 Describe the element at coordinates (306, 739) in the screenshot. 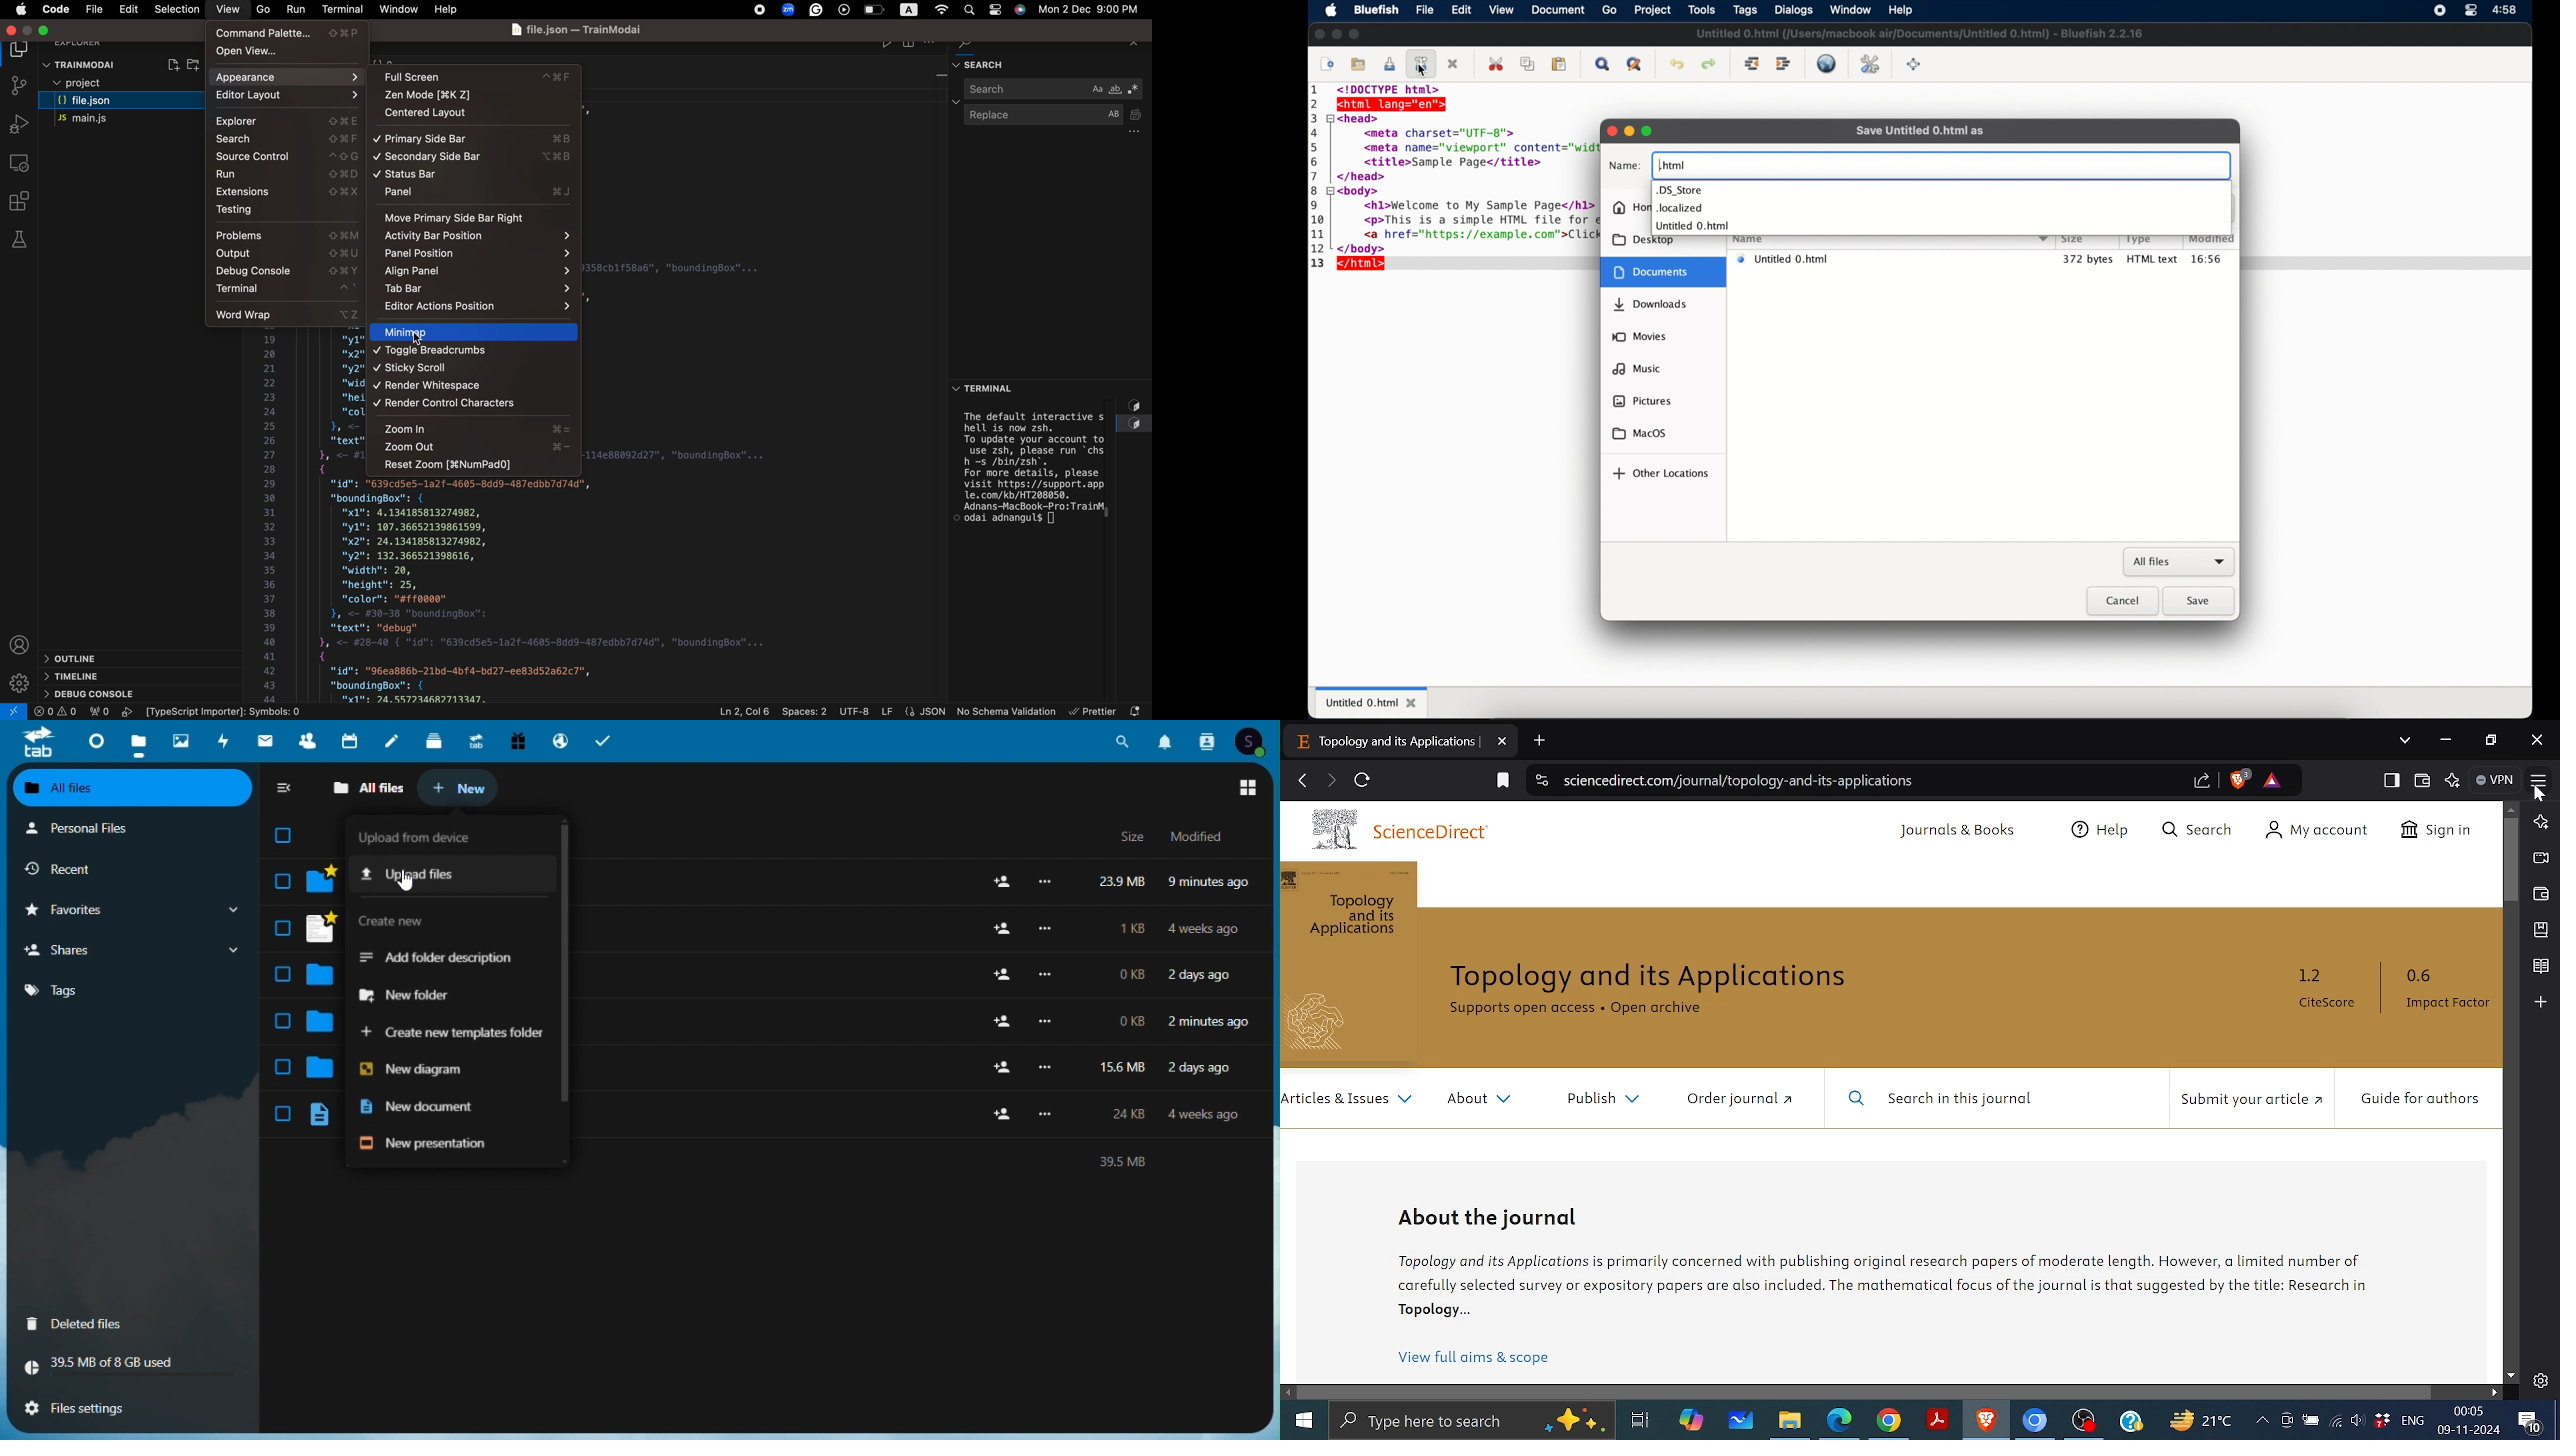

I see `contacts` at that location.